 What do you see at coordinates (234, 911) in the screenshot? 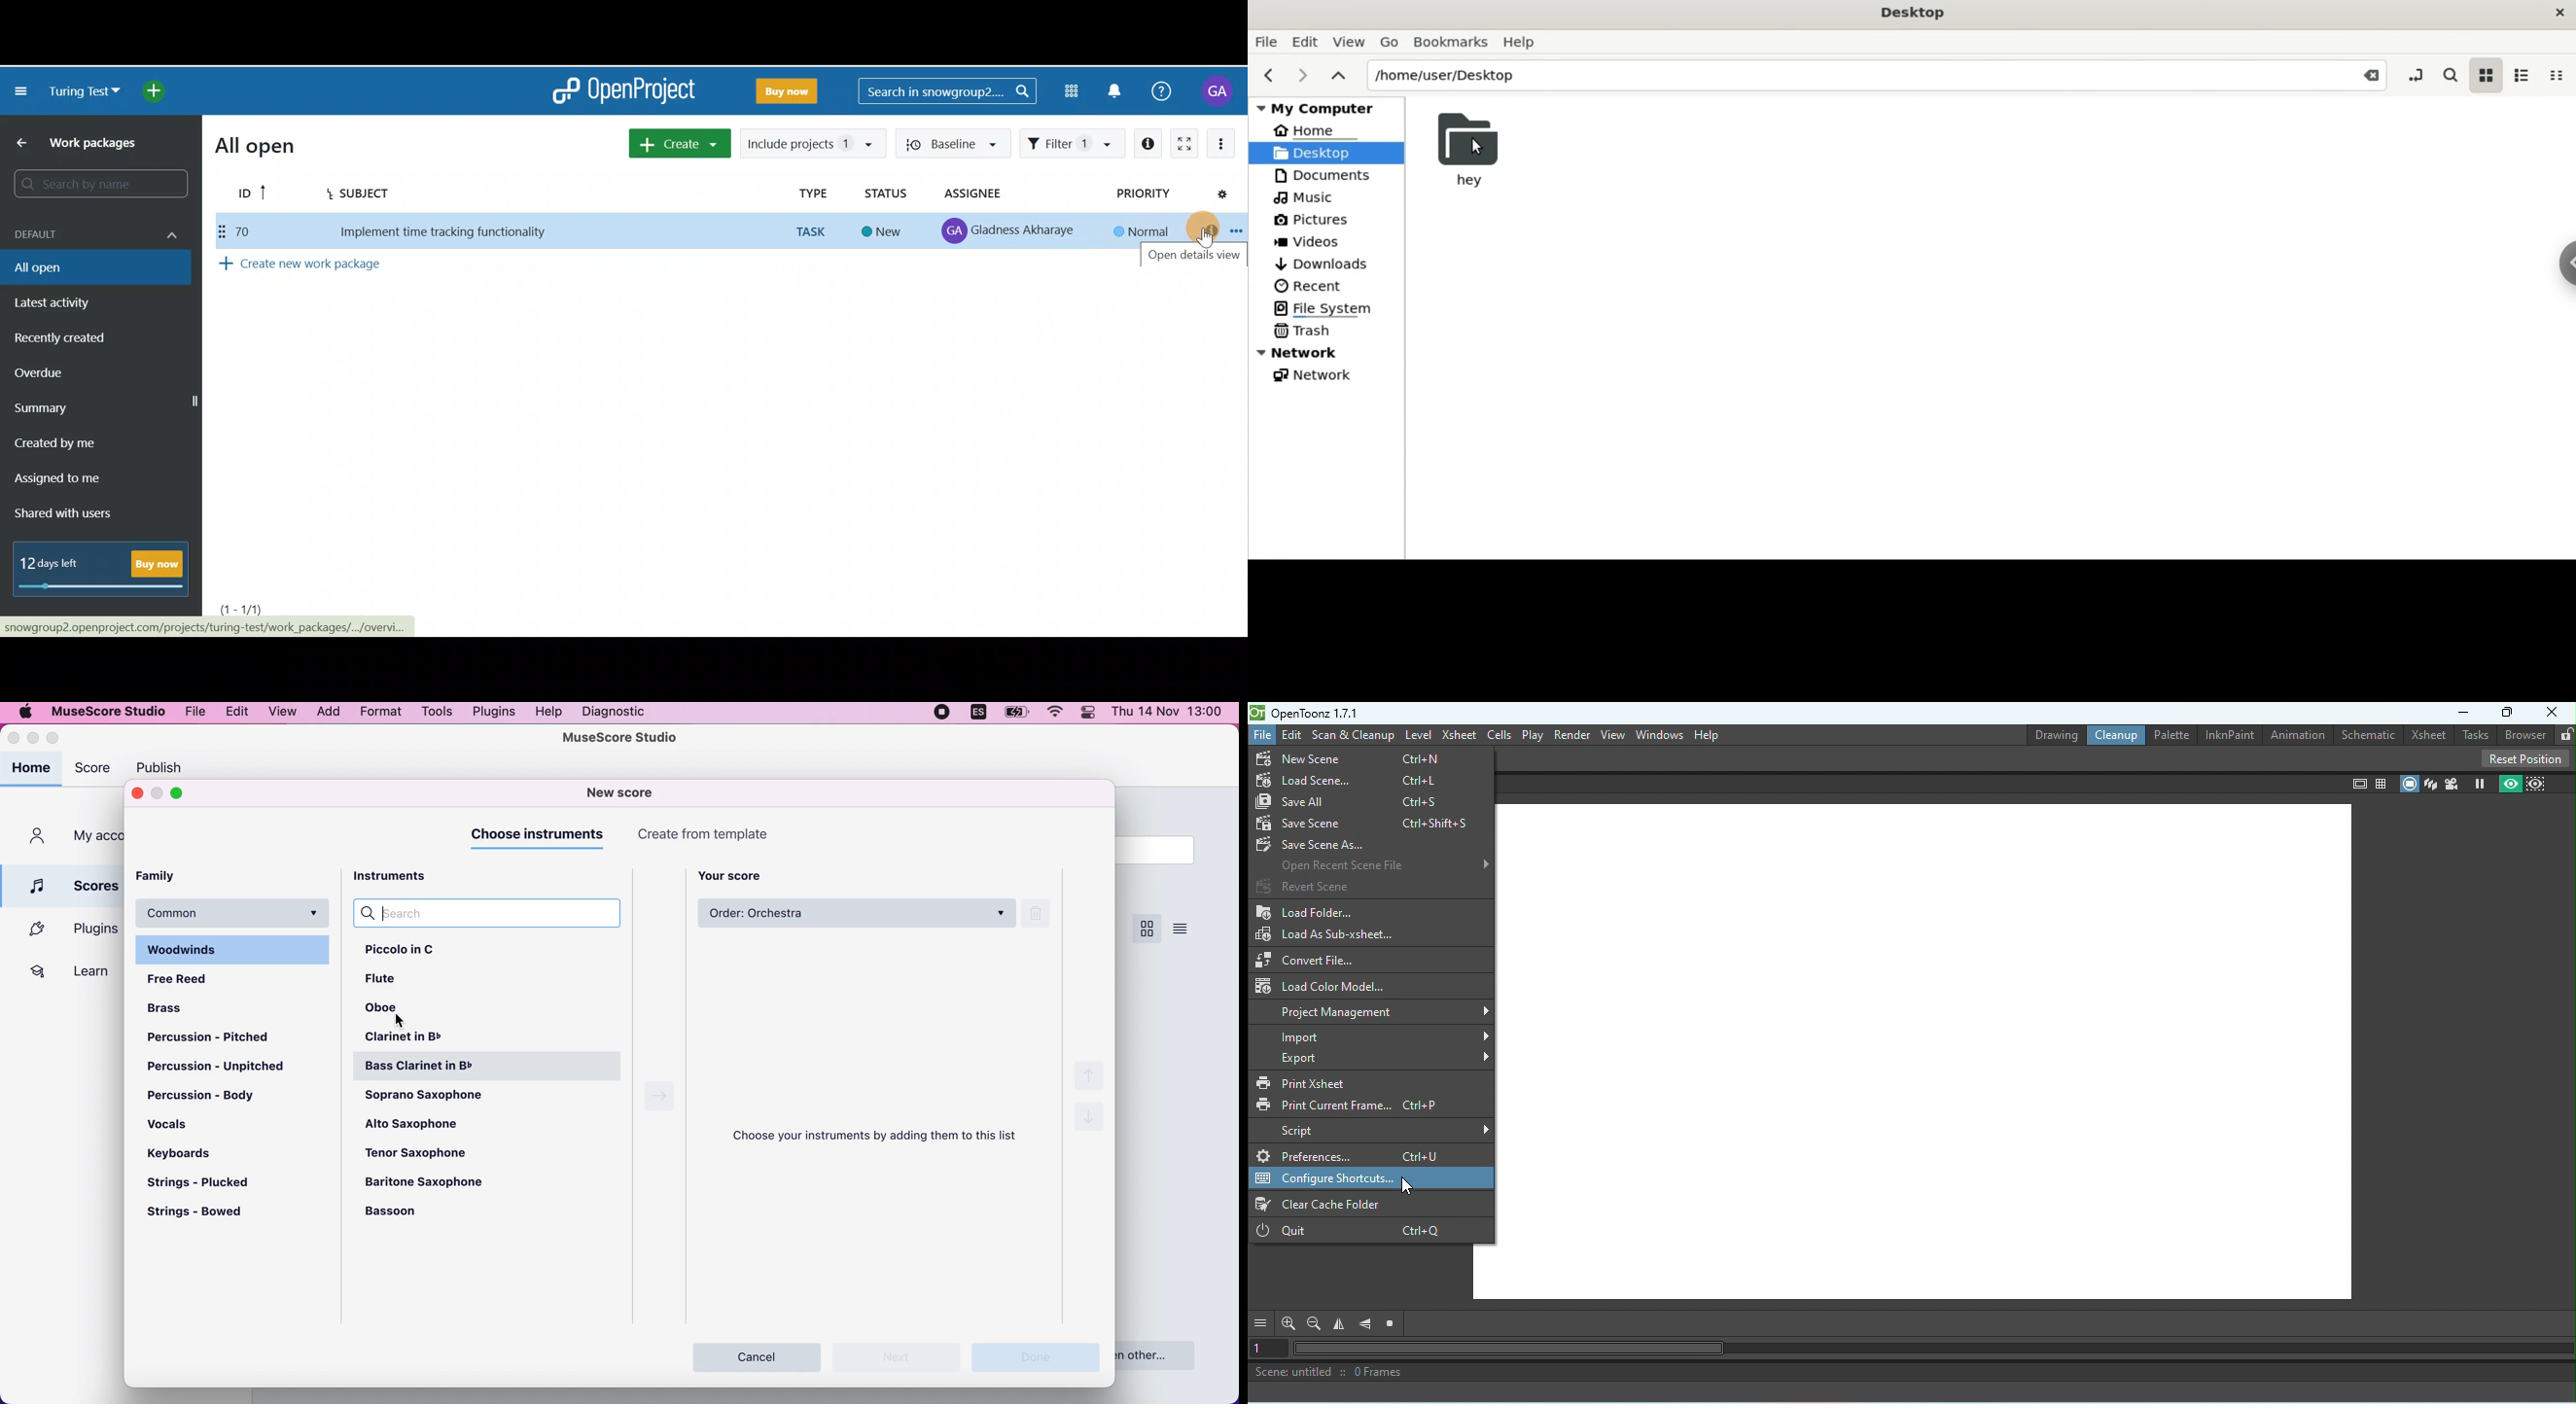
I see `common` at bounding box center [234, 911].